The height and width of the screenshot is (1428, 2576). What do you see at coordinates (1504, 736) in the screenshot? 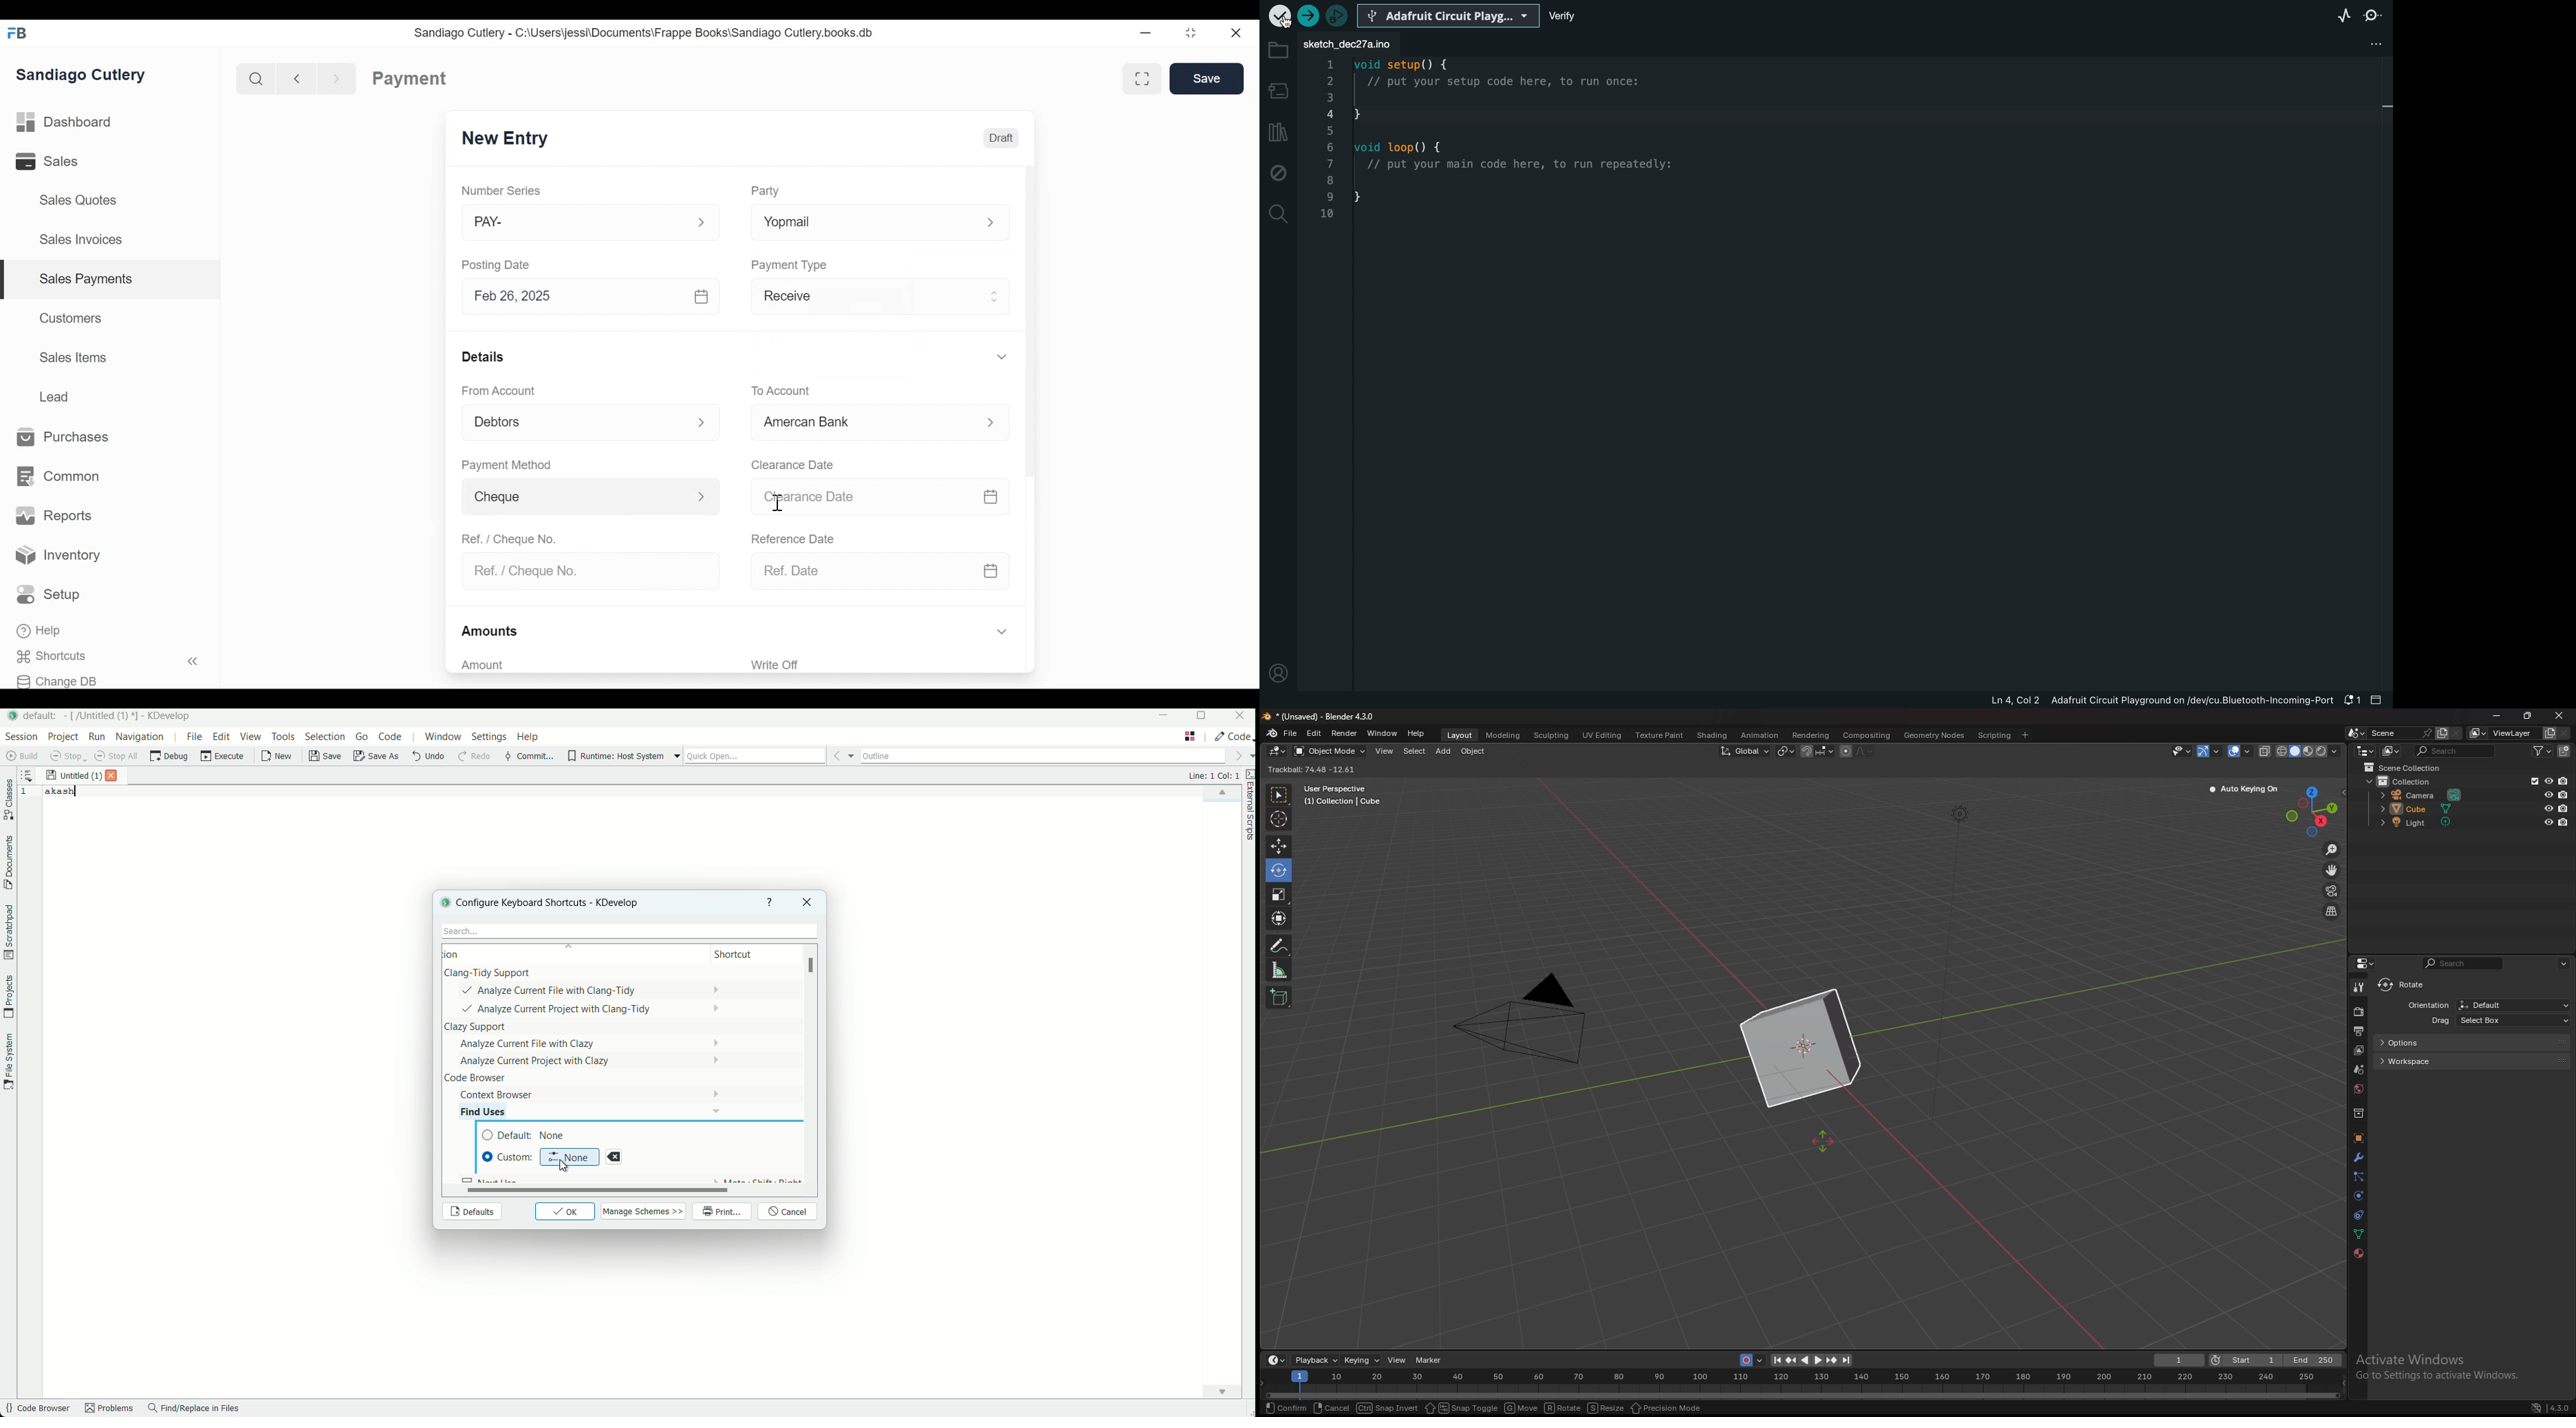
I see `modeling` at bounding box center [1504, 736].